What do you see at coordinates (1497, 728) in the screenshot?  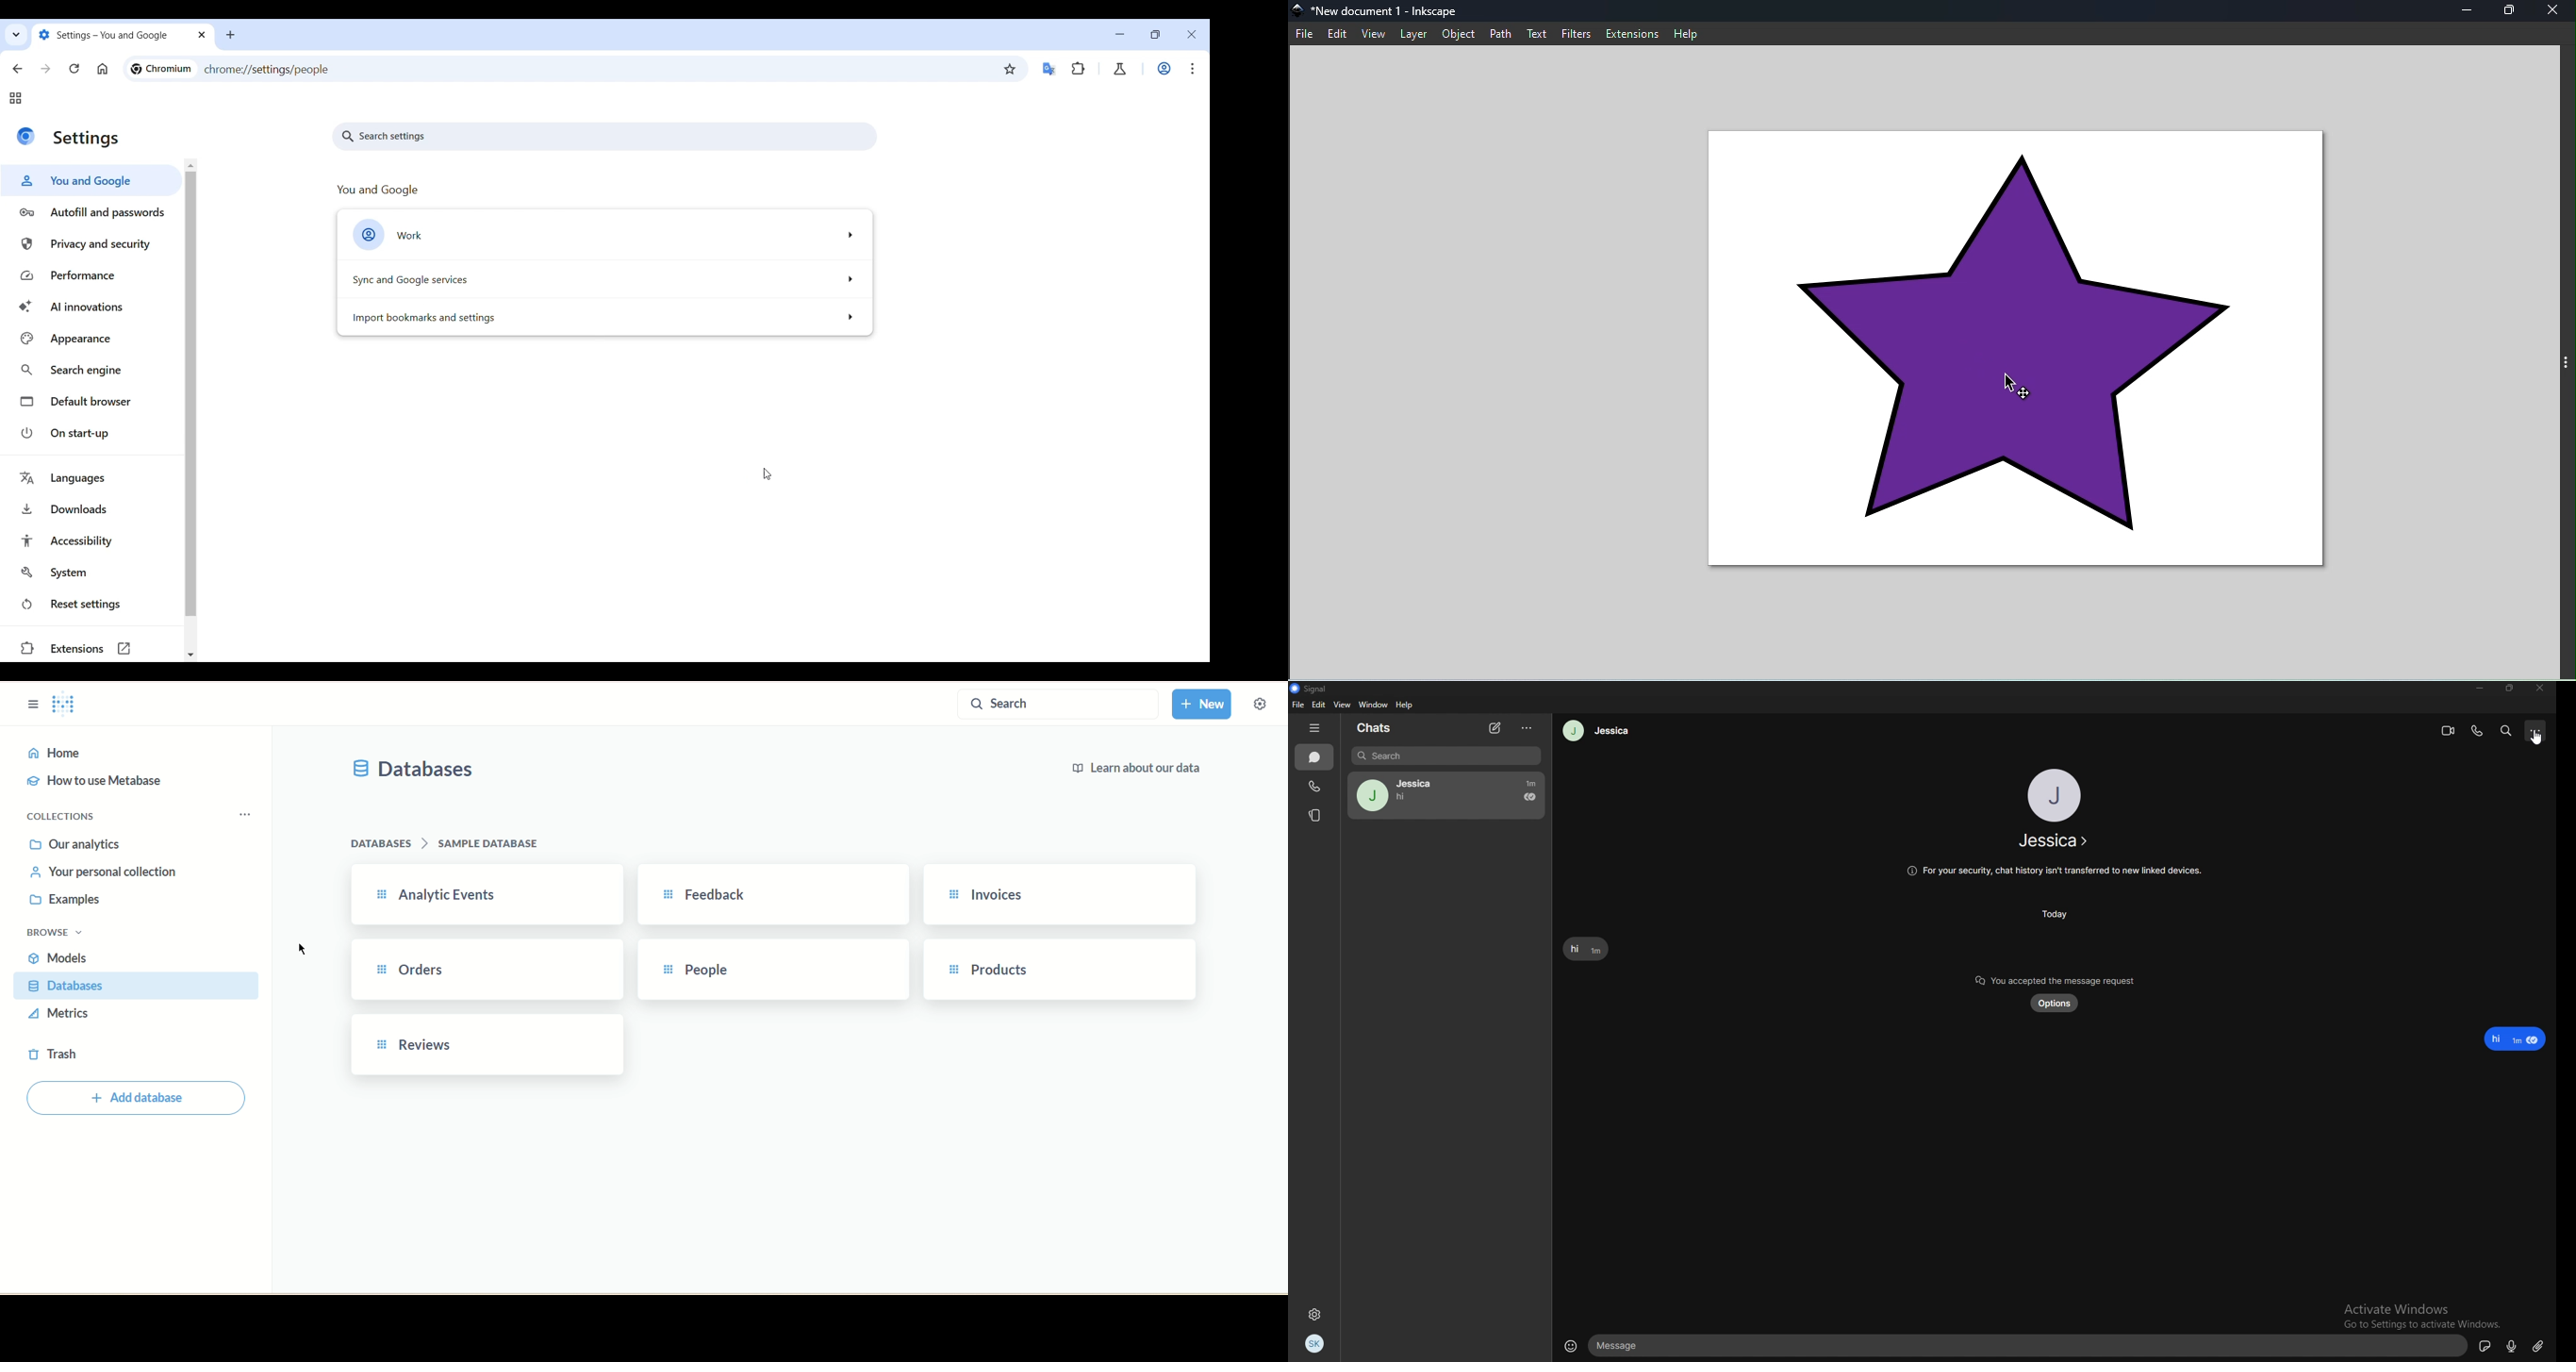 I see `new chat` at bounding box center [1497, 728].